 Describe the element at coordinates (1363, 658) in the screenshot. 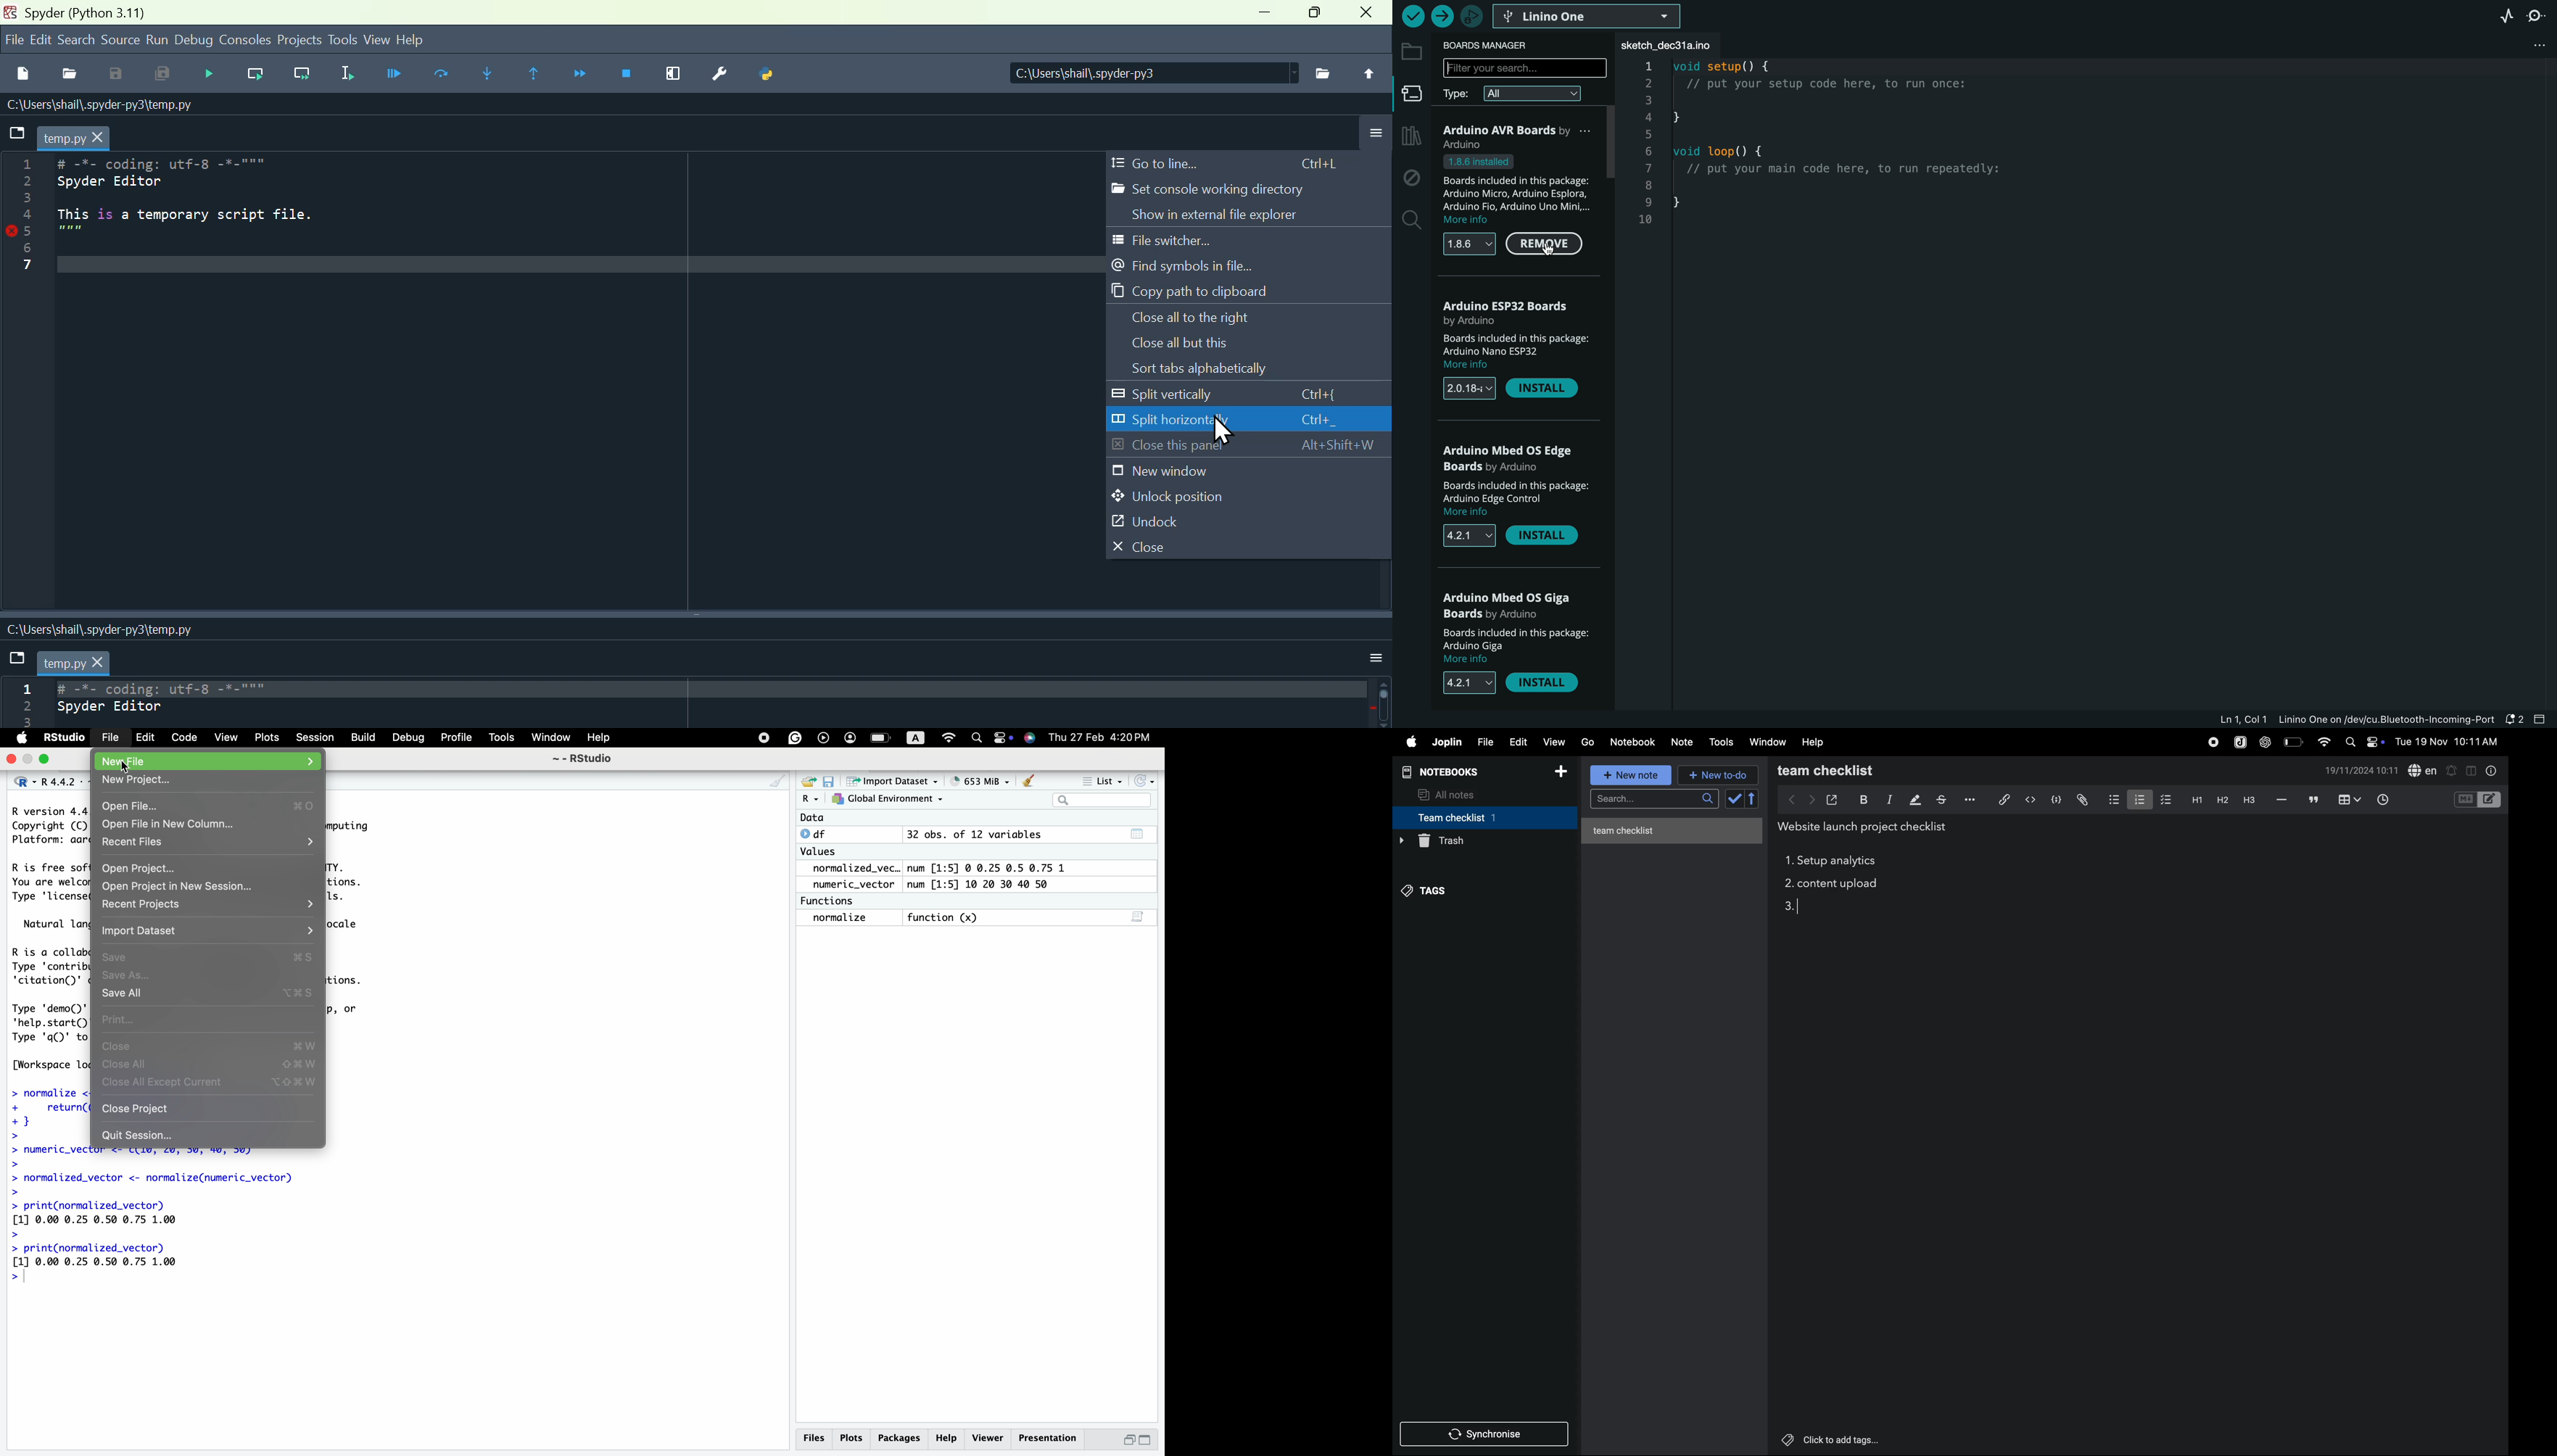

I see `More option` at that location.